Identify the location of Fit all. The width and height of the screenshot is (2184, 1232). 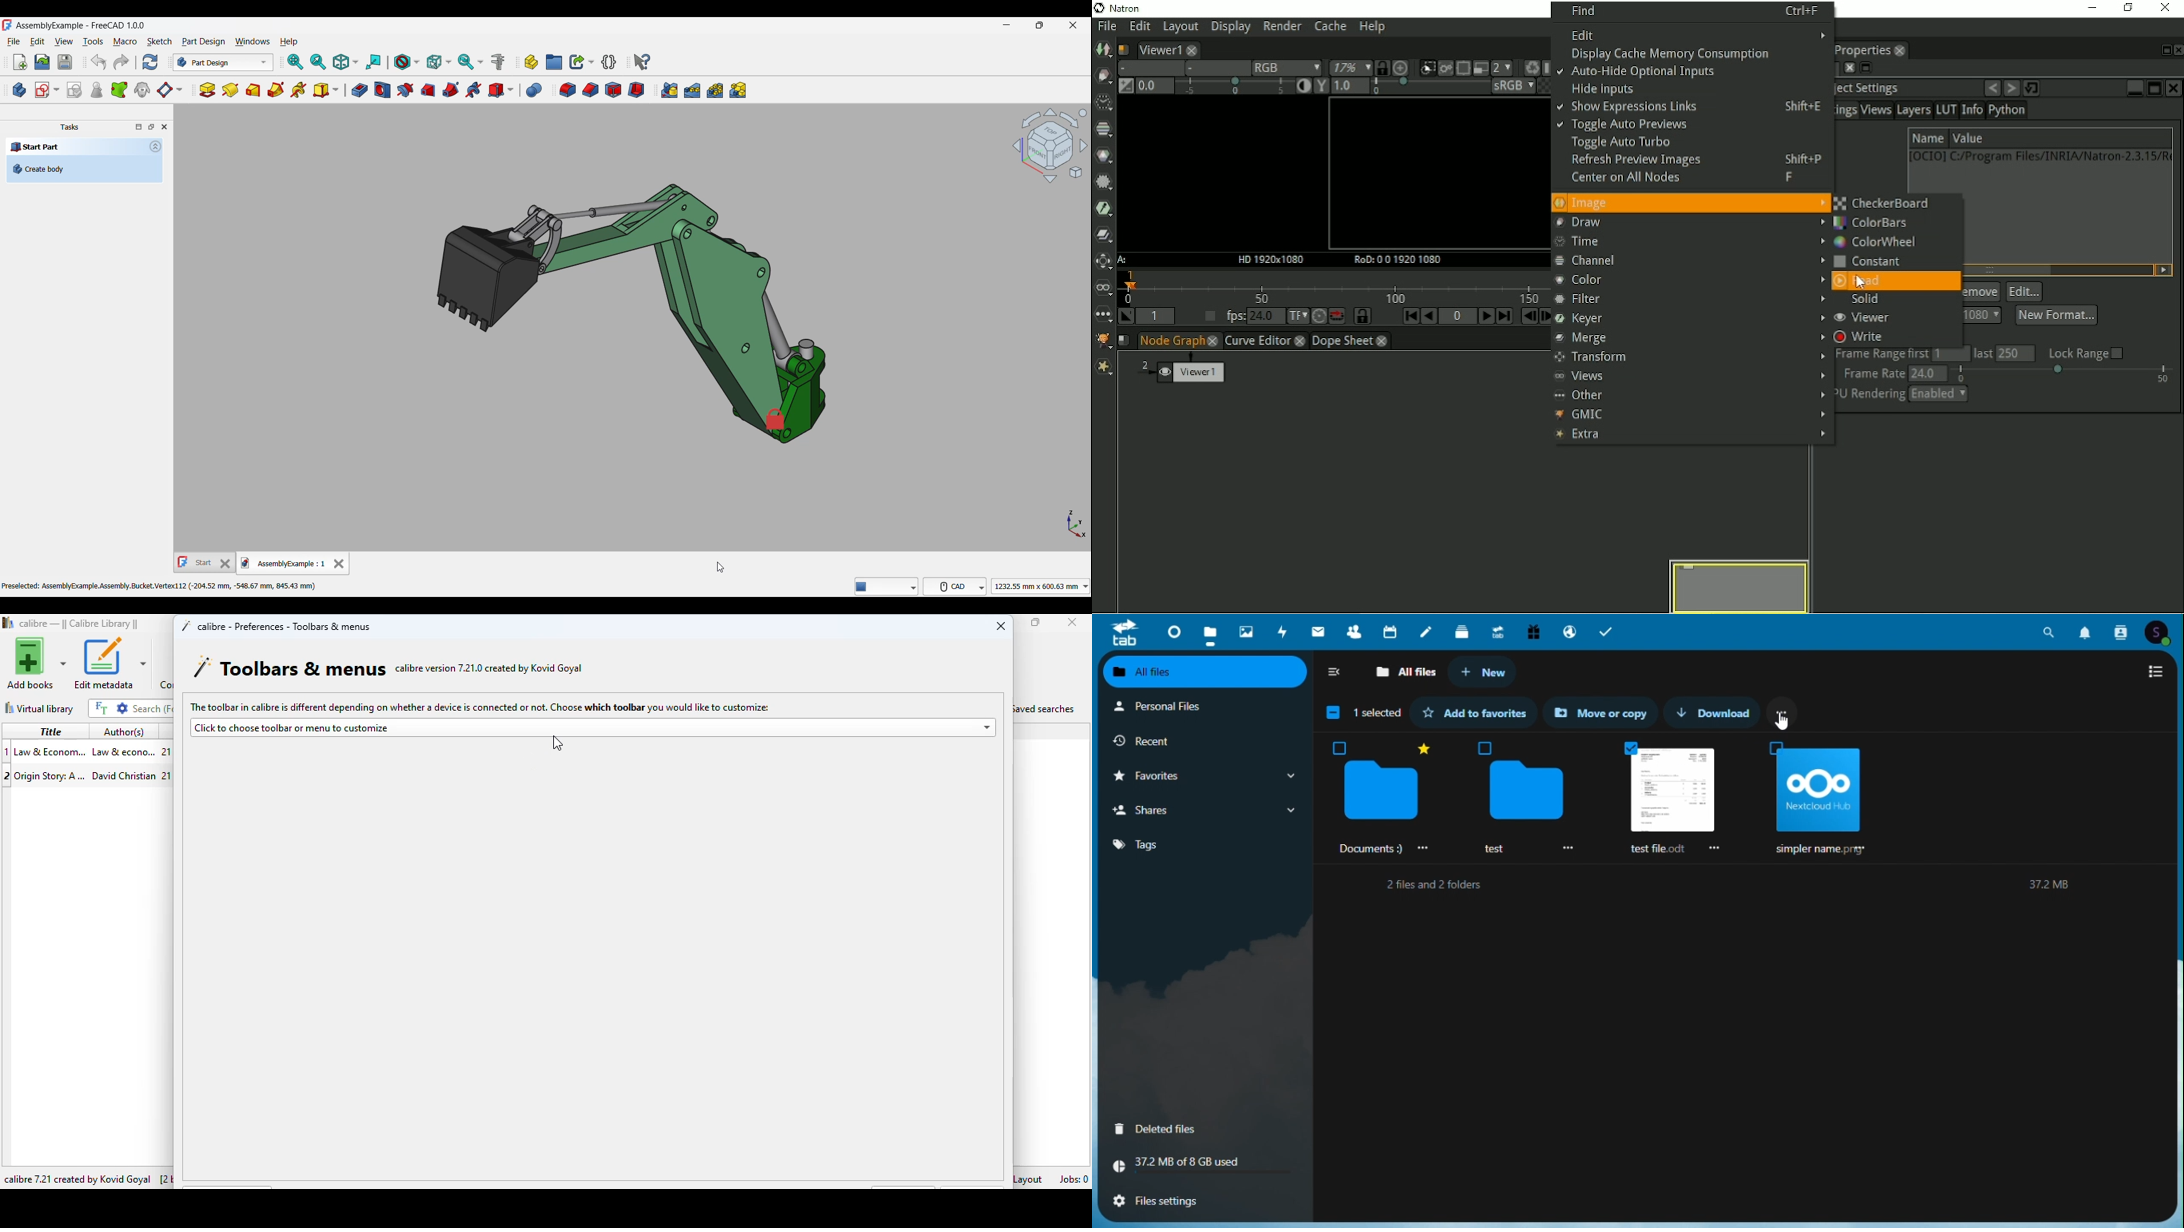
(296, 62).